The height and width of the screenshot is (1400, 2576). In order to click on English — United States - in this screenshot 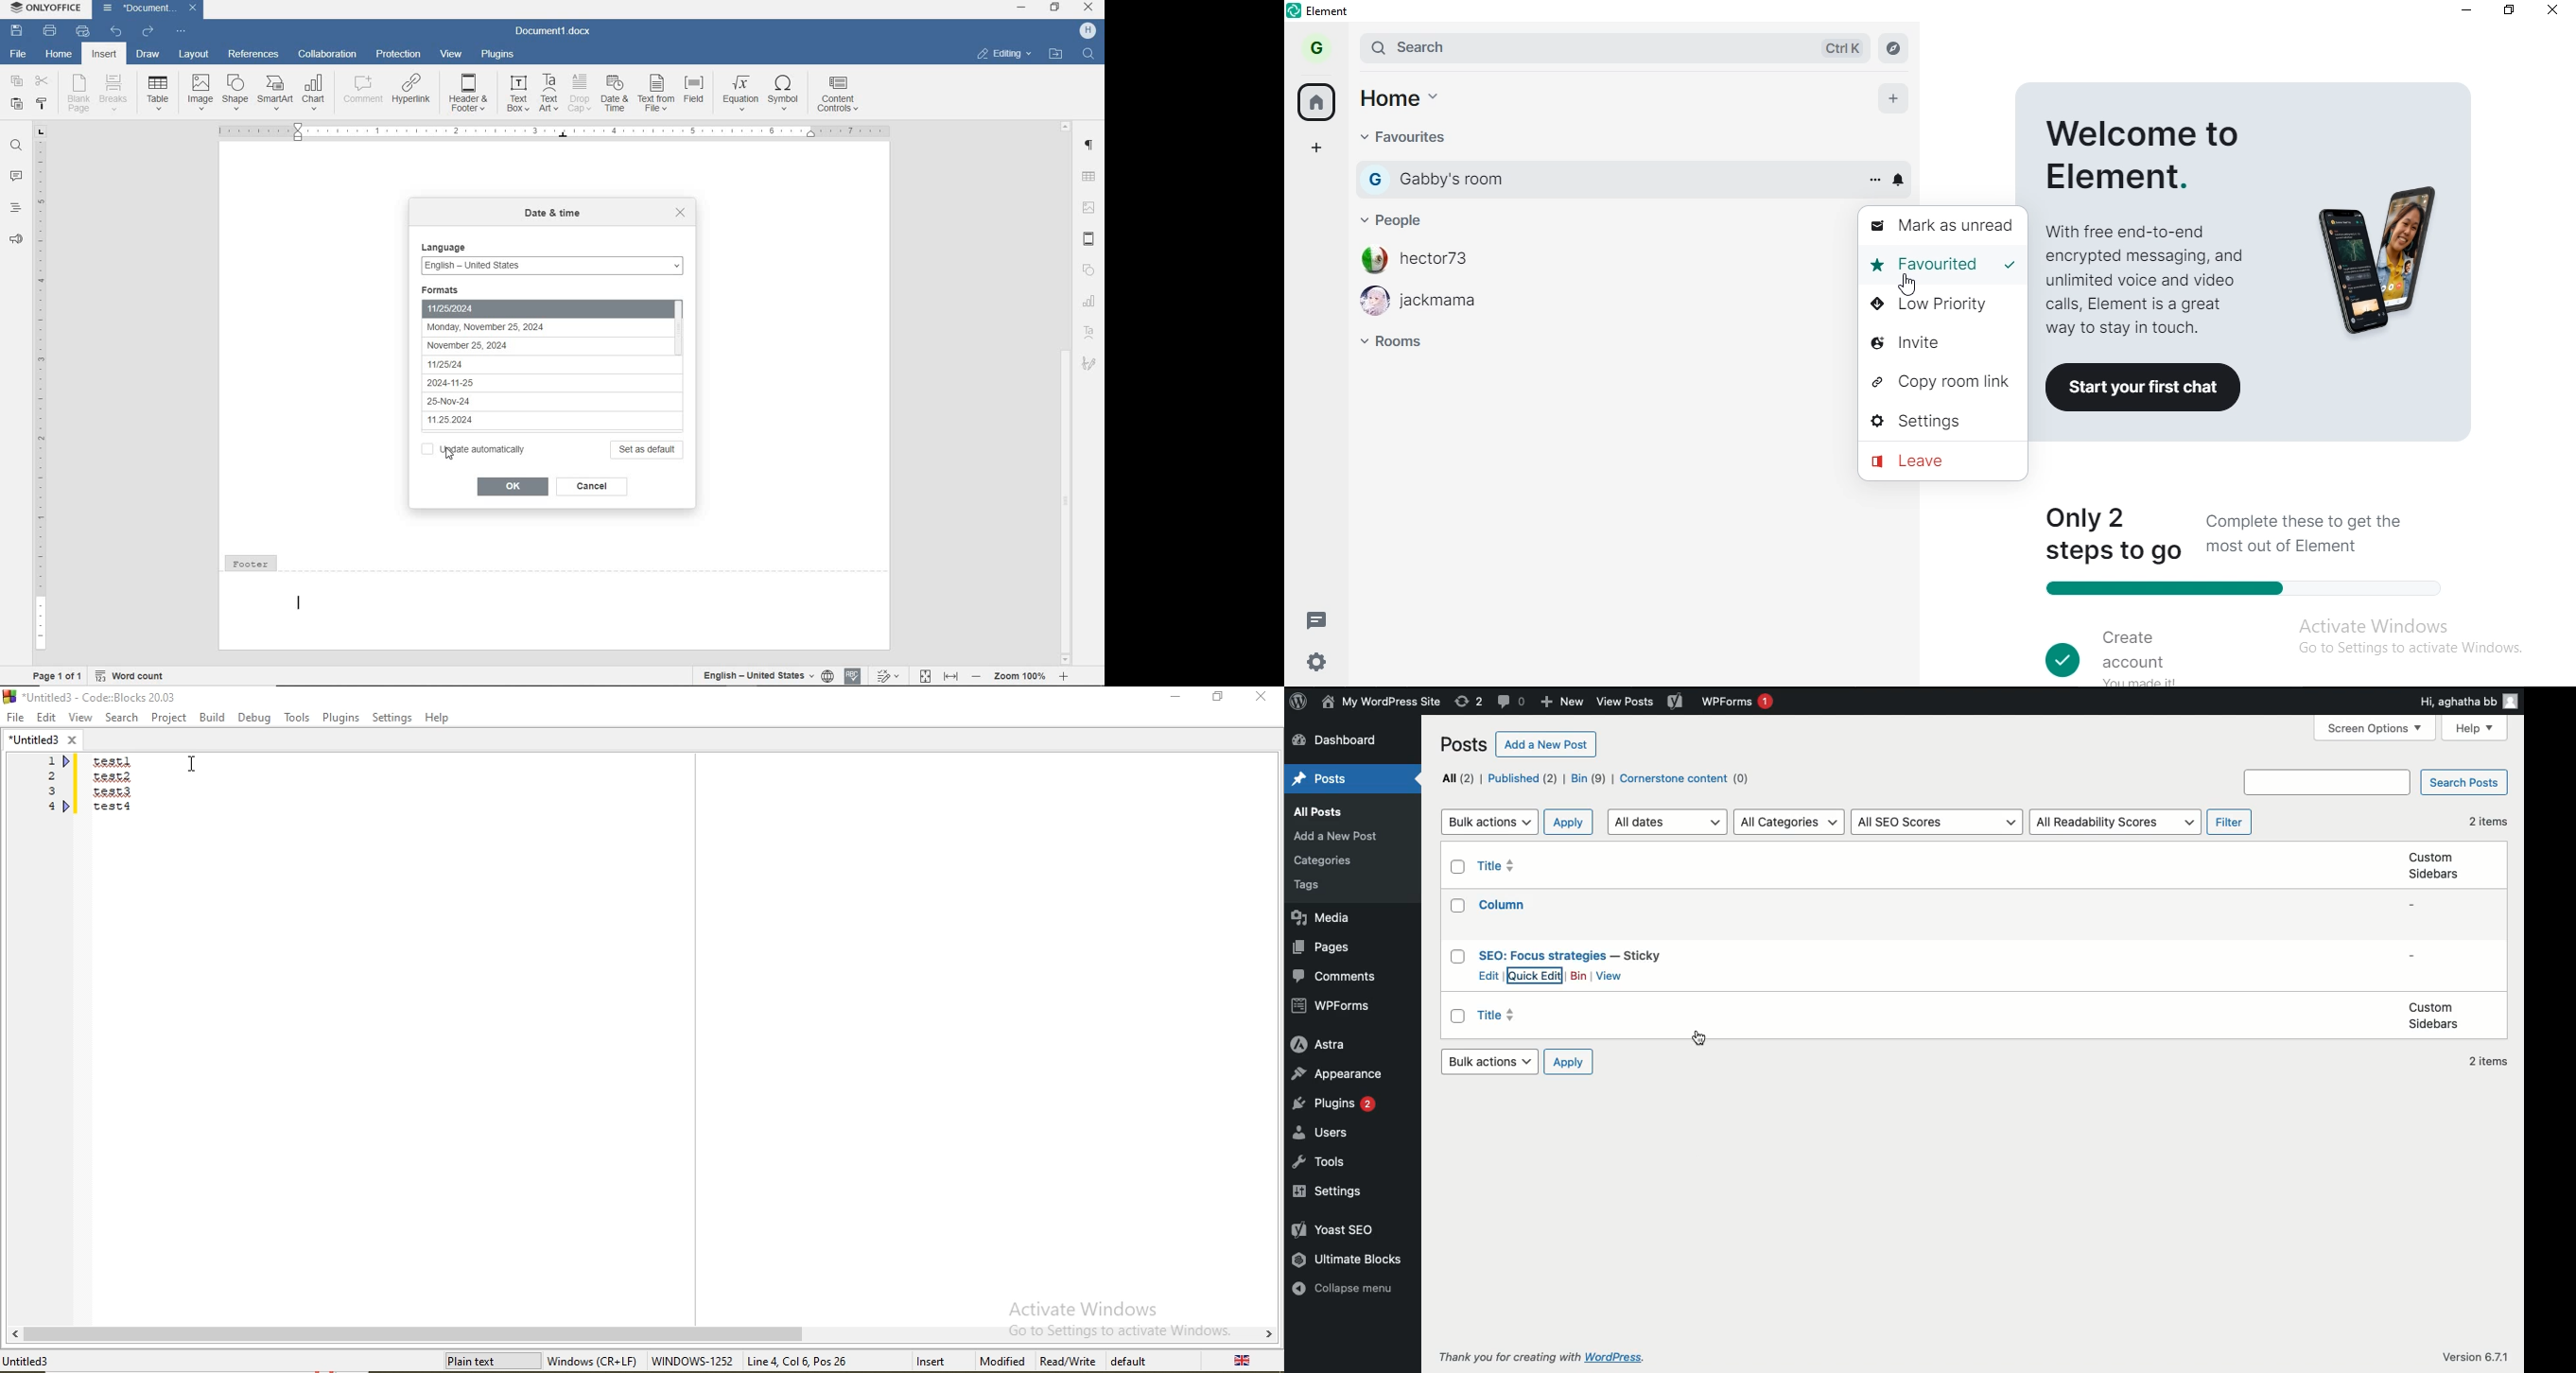, I will do `click(552, 262)`.